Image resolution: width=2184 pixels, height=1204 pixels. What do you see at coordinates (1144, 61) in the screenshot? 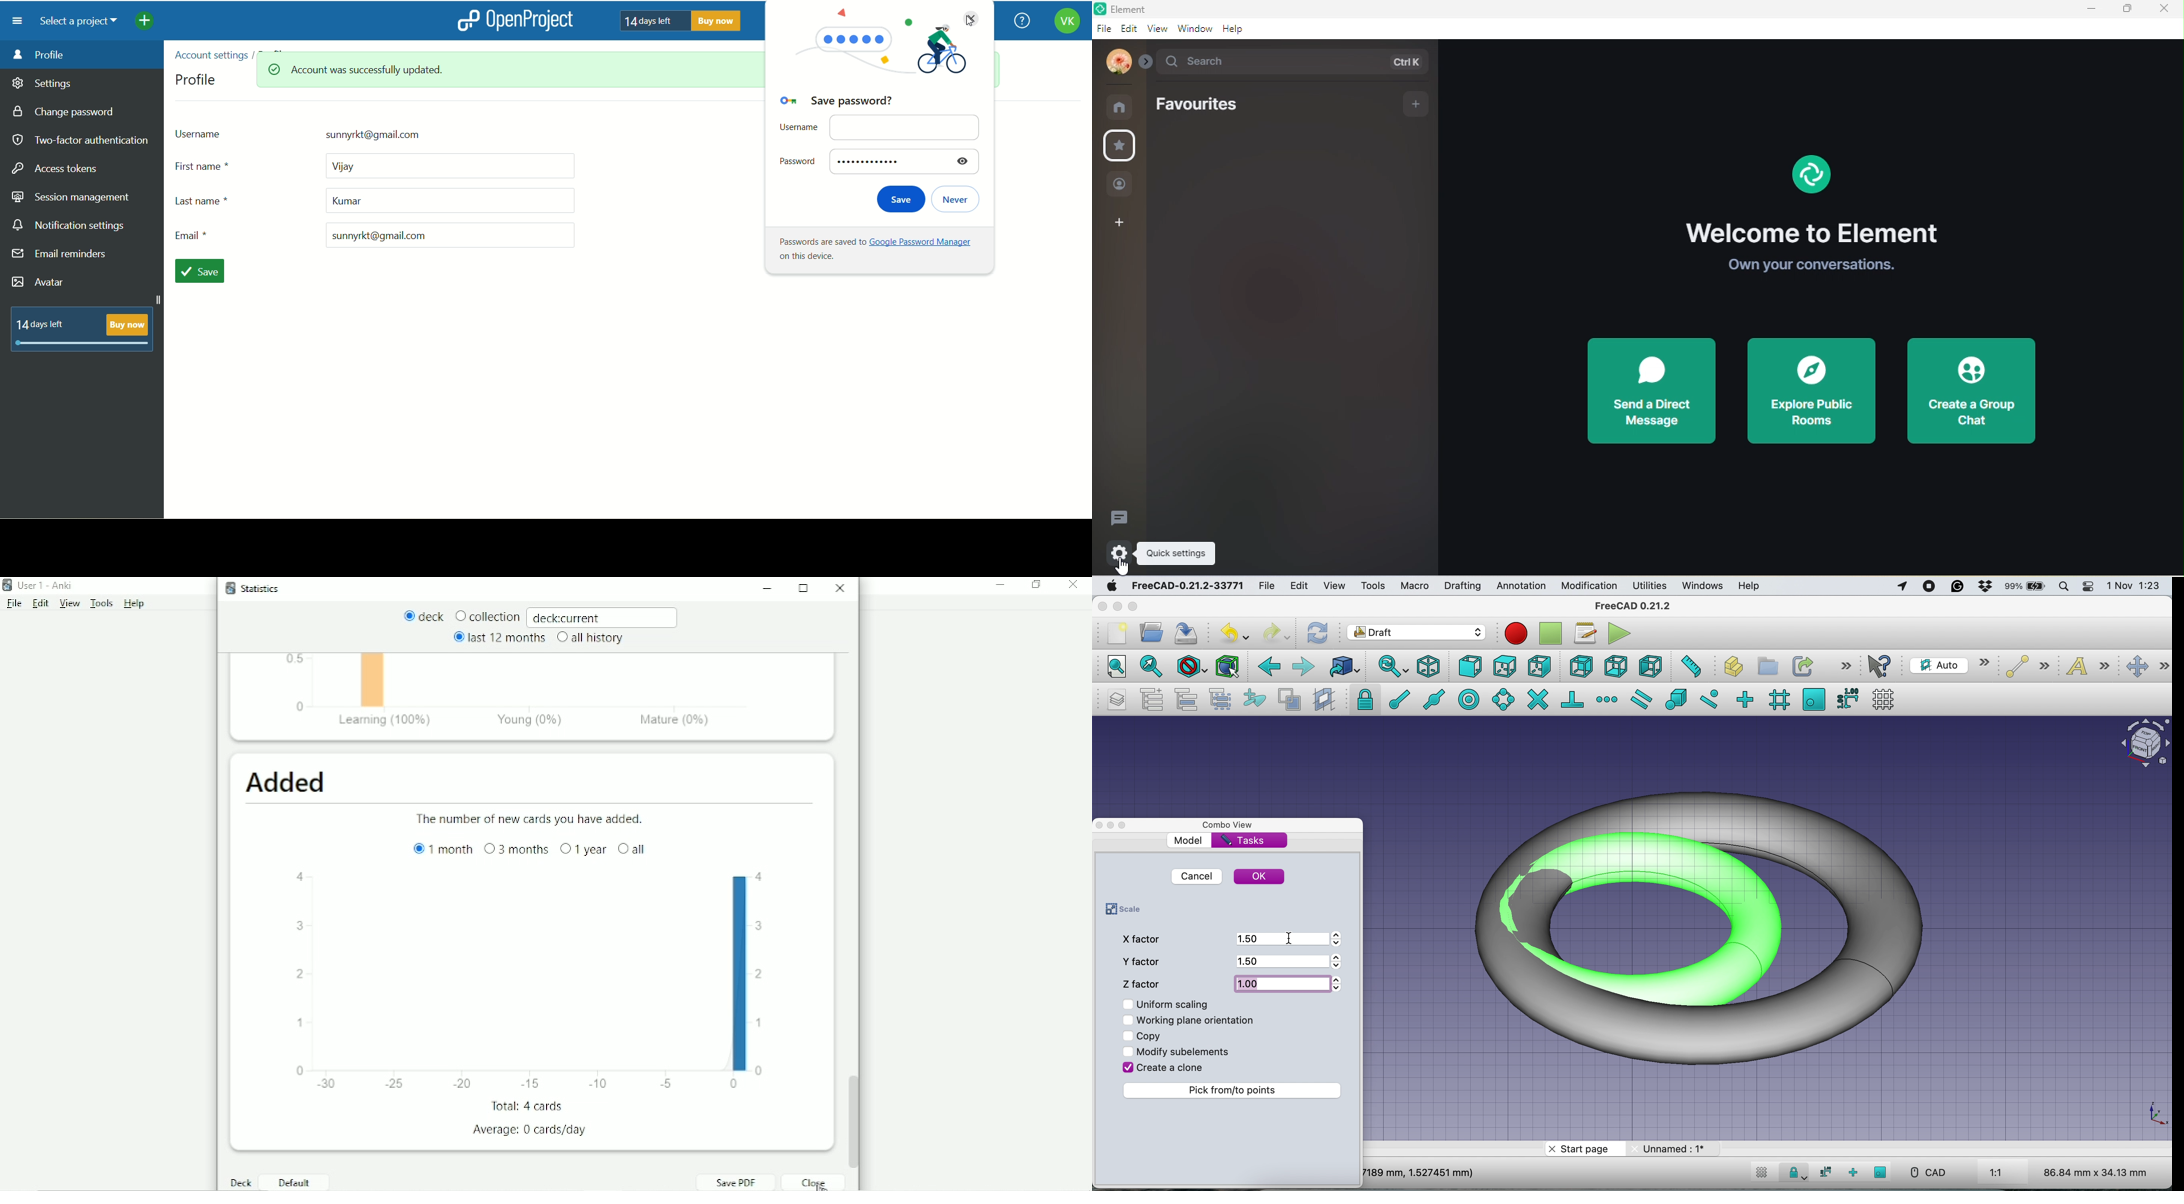
I see `drop down` at bounding box center [1144, 61].